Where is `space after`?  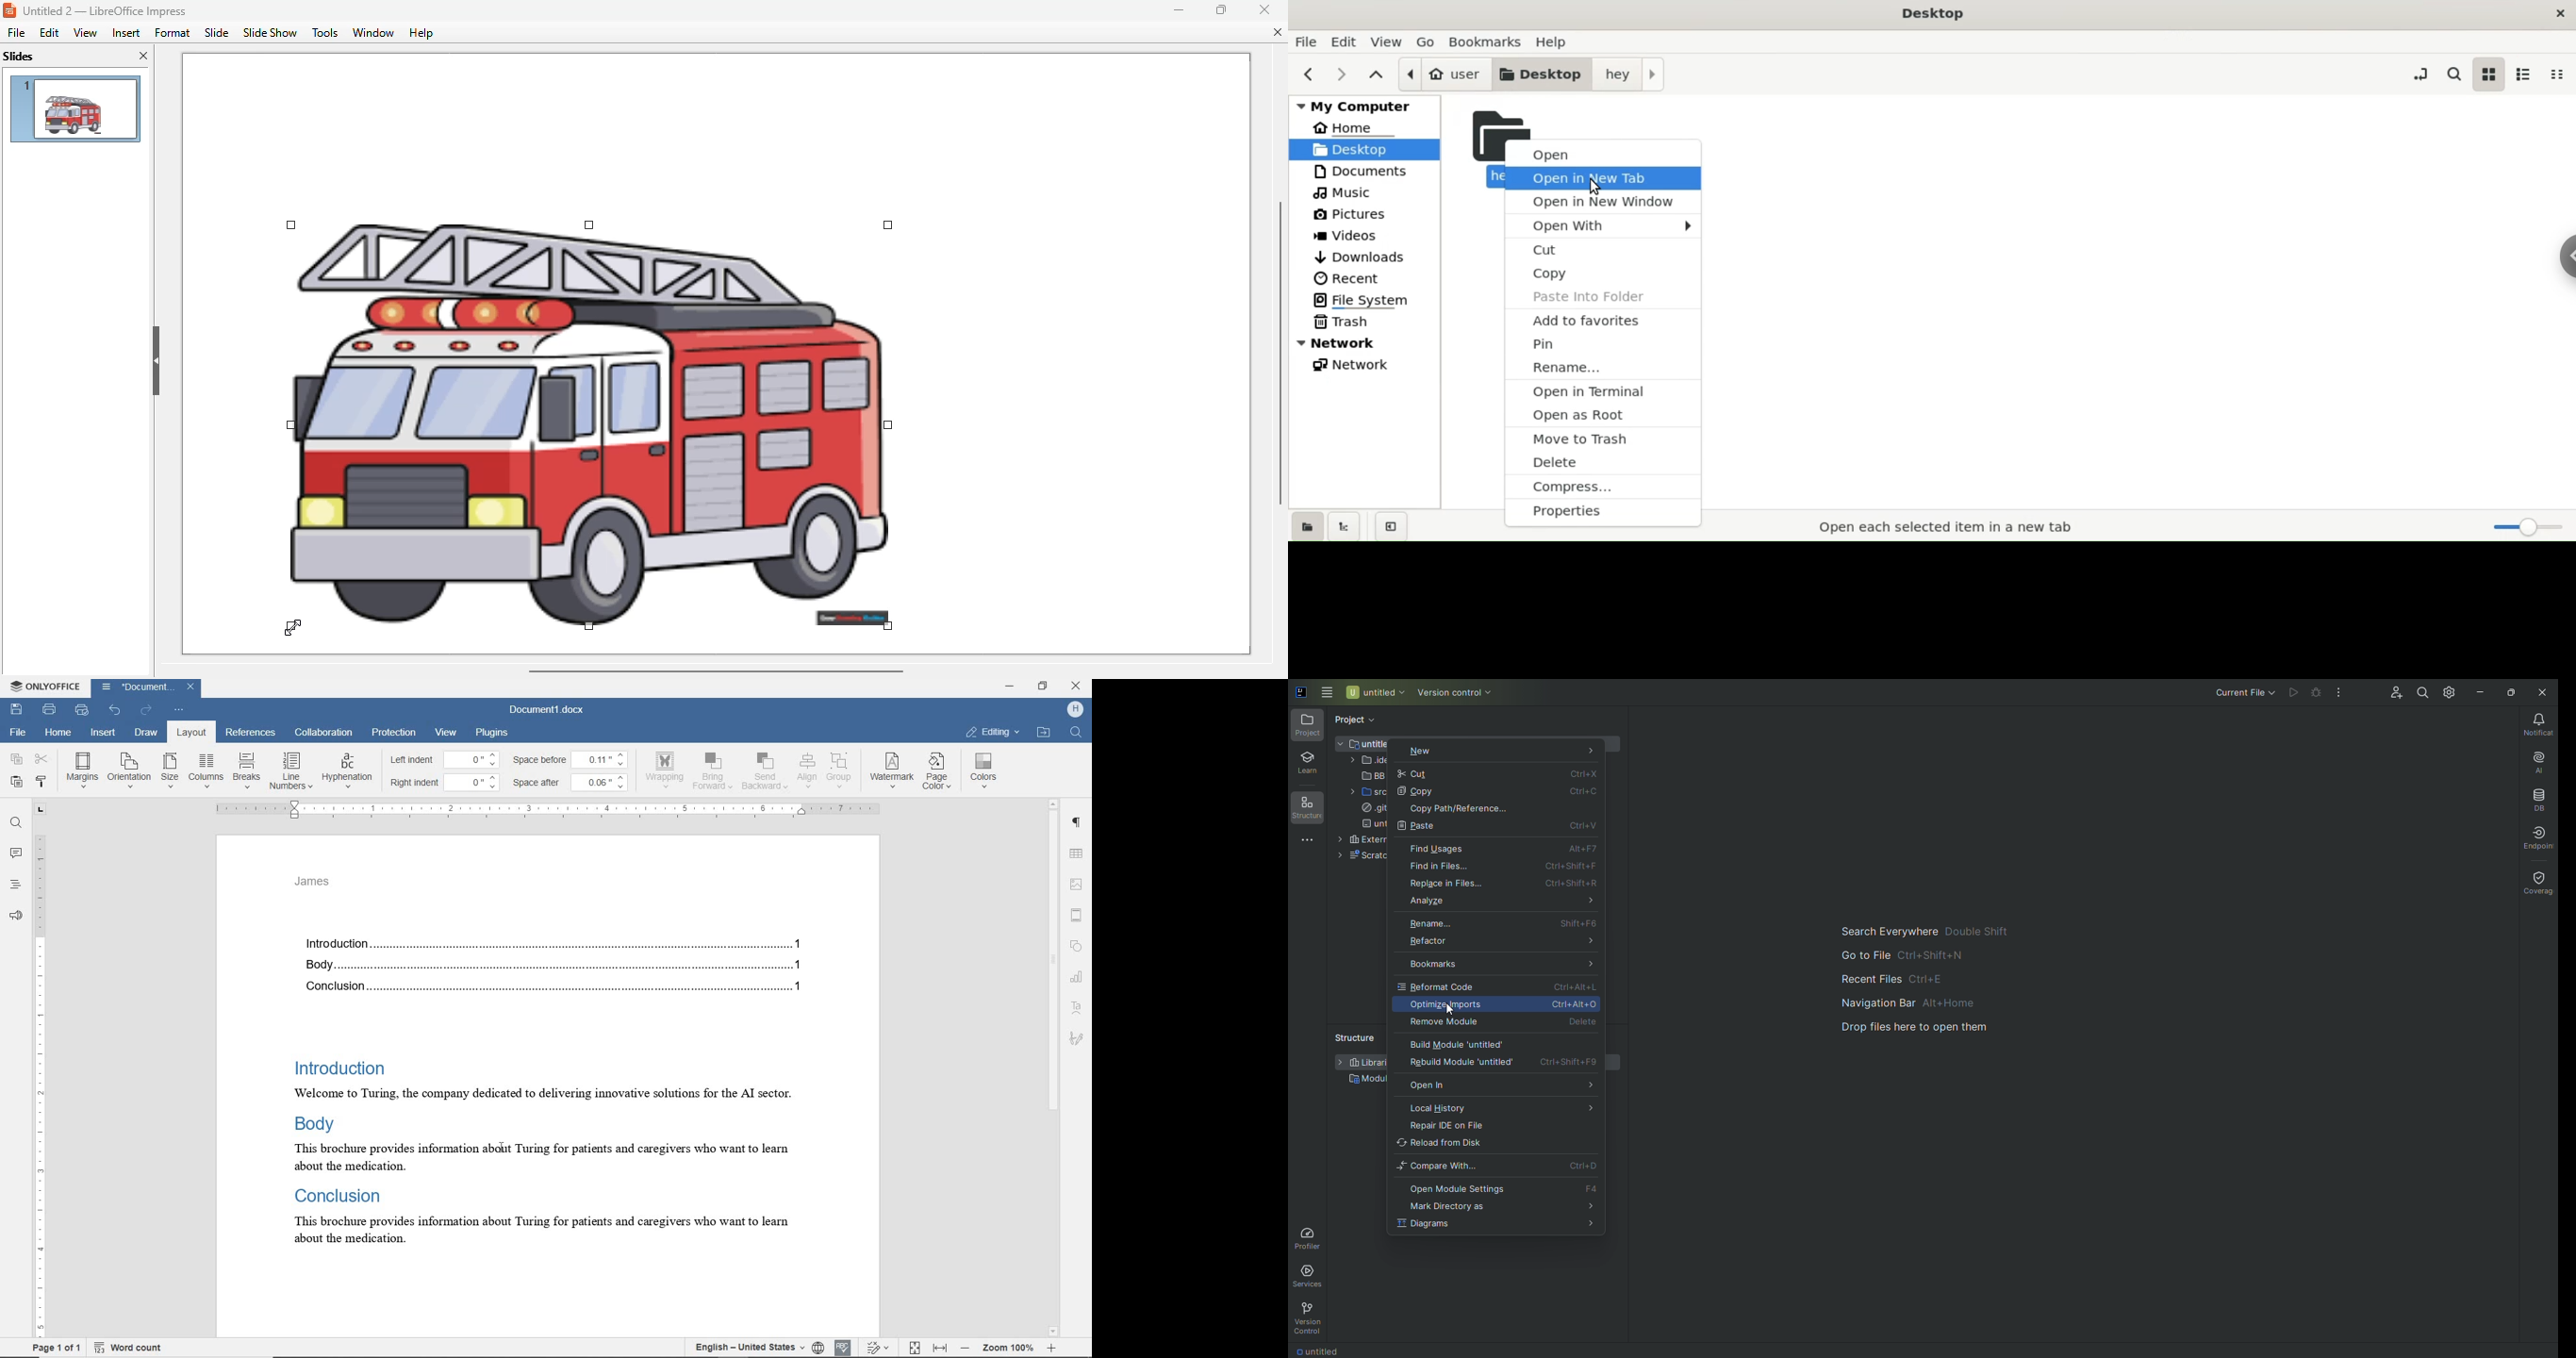
space after is located at coordinates (540, 783).